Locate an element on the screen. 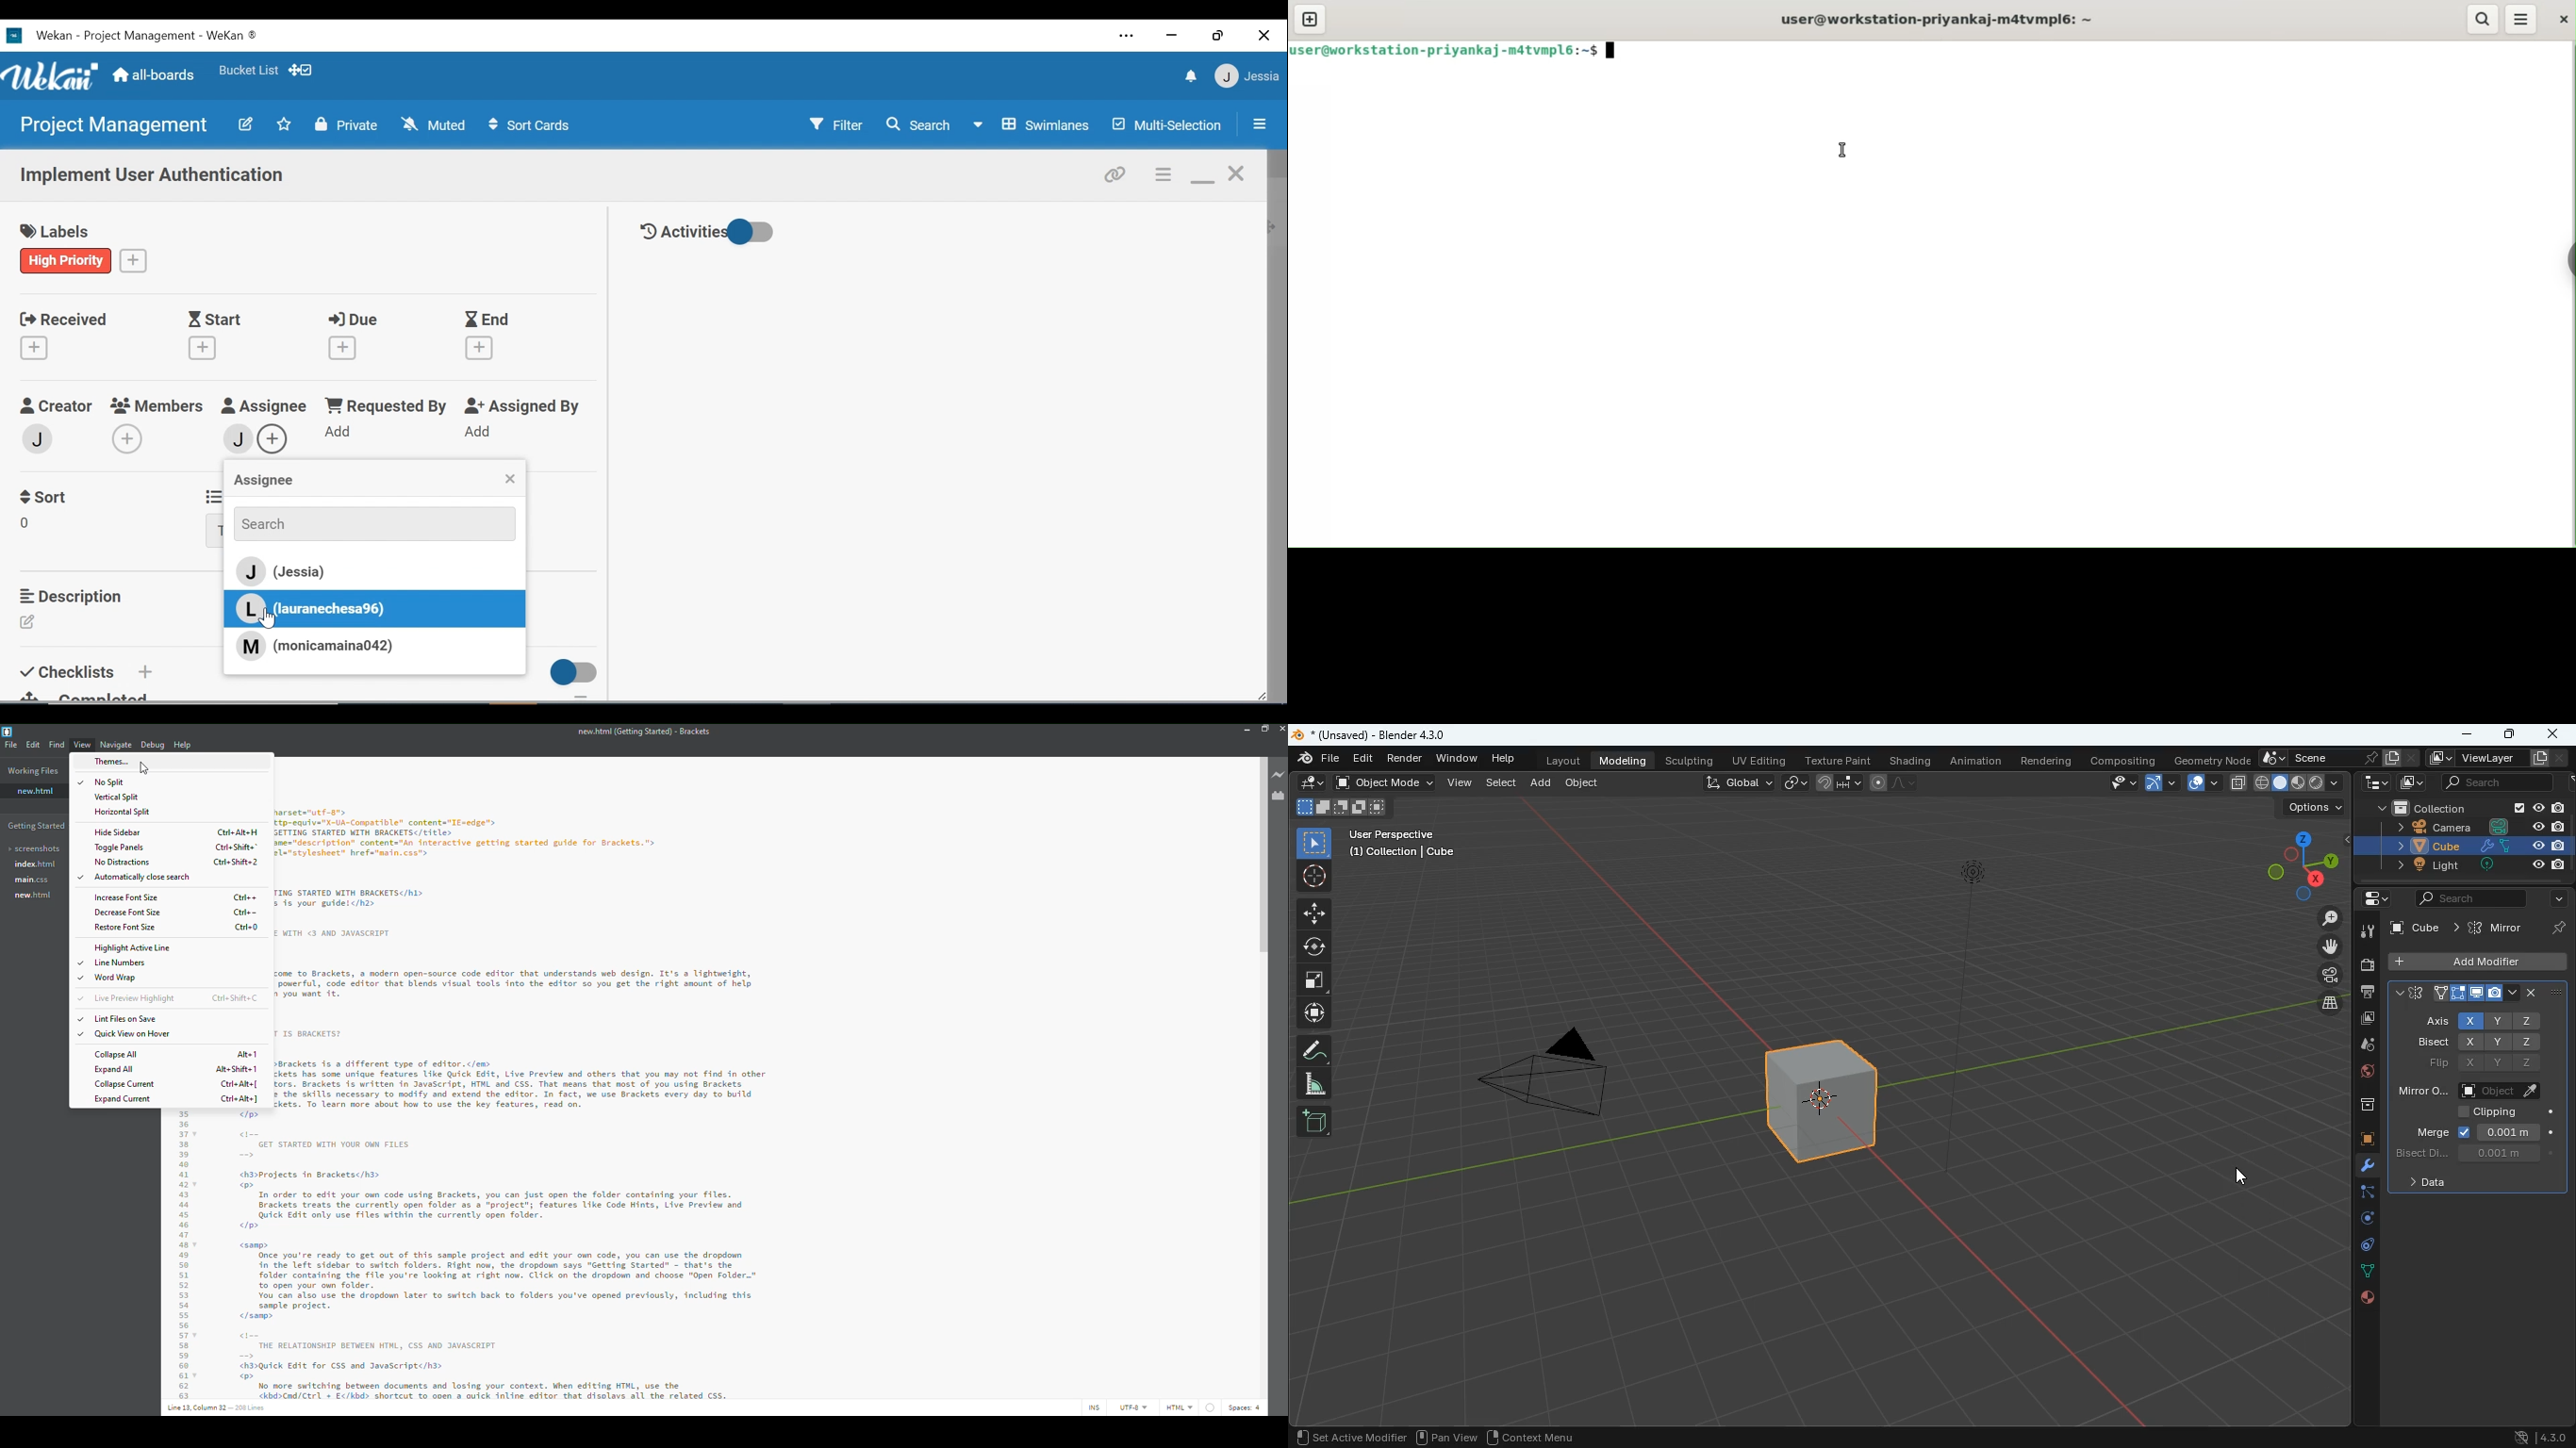 The image size is (2576, 1456). scene is located at coordinates (2338, 757).